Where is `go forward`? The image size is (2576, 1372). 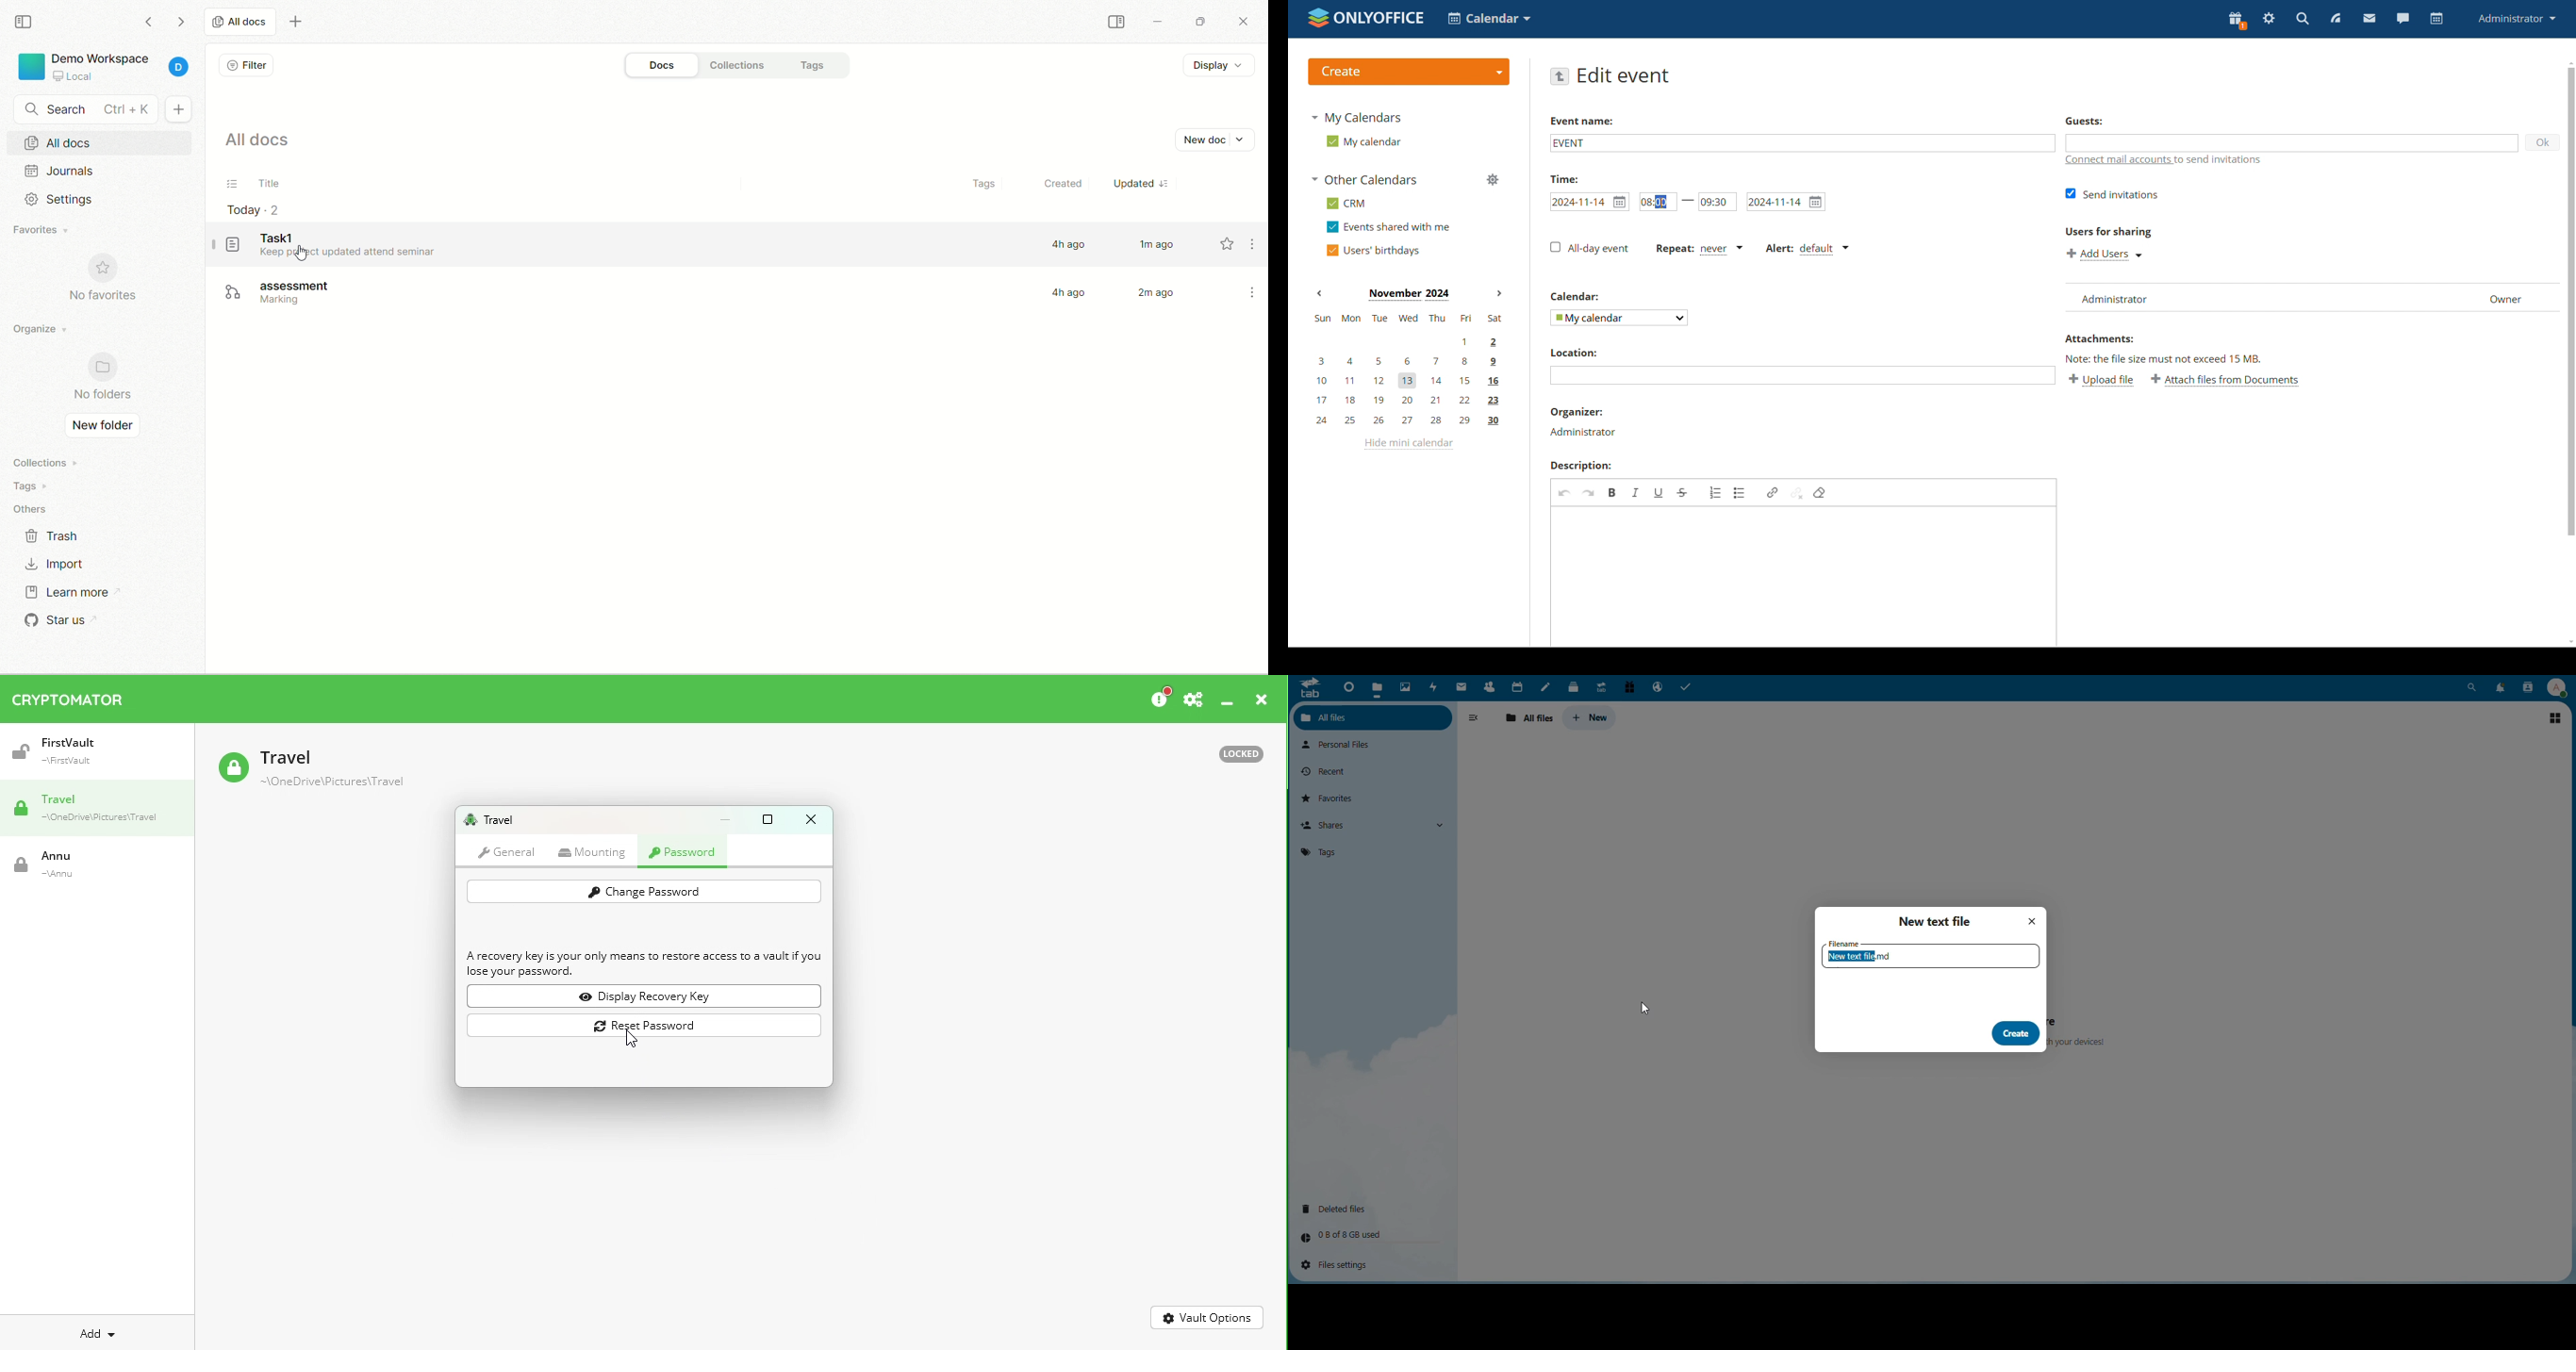
go forward is located at coordinates (180, 22).